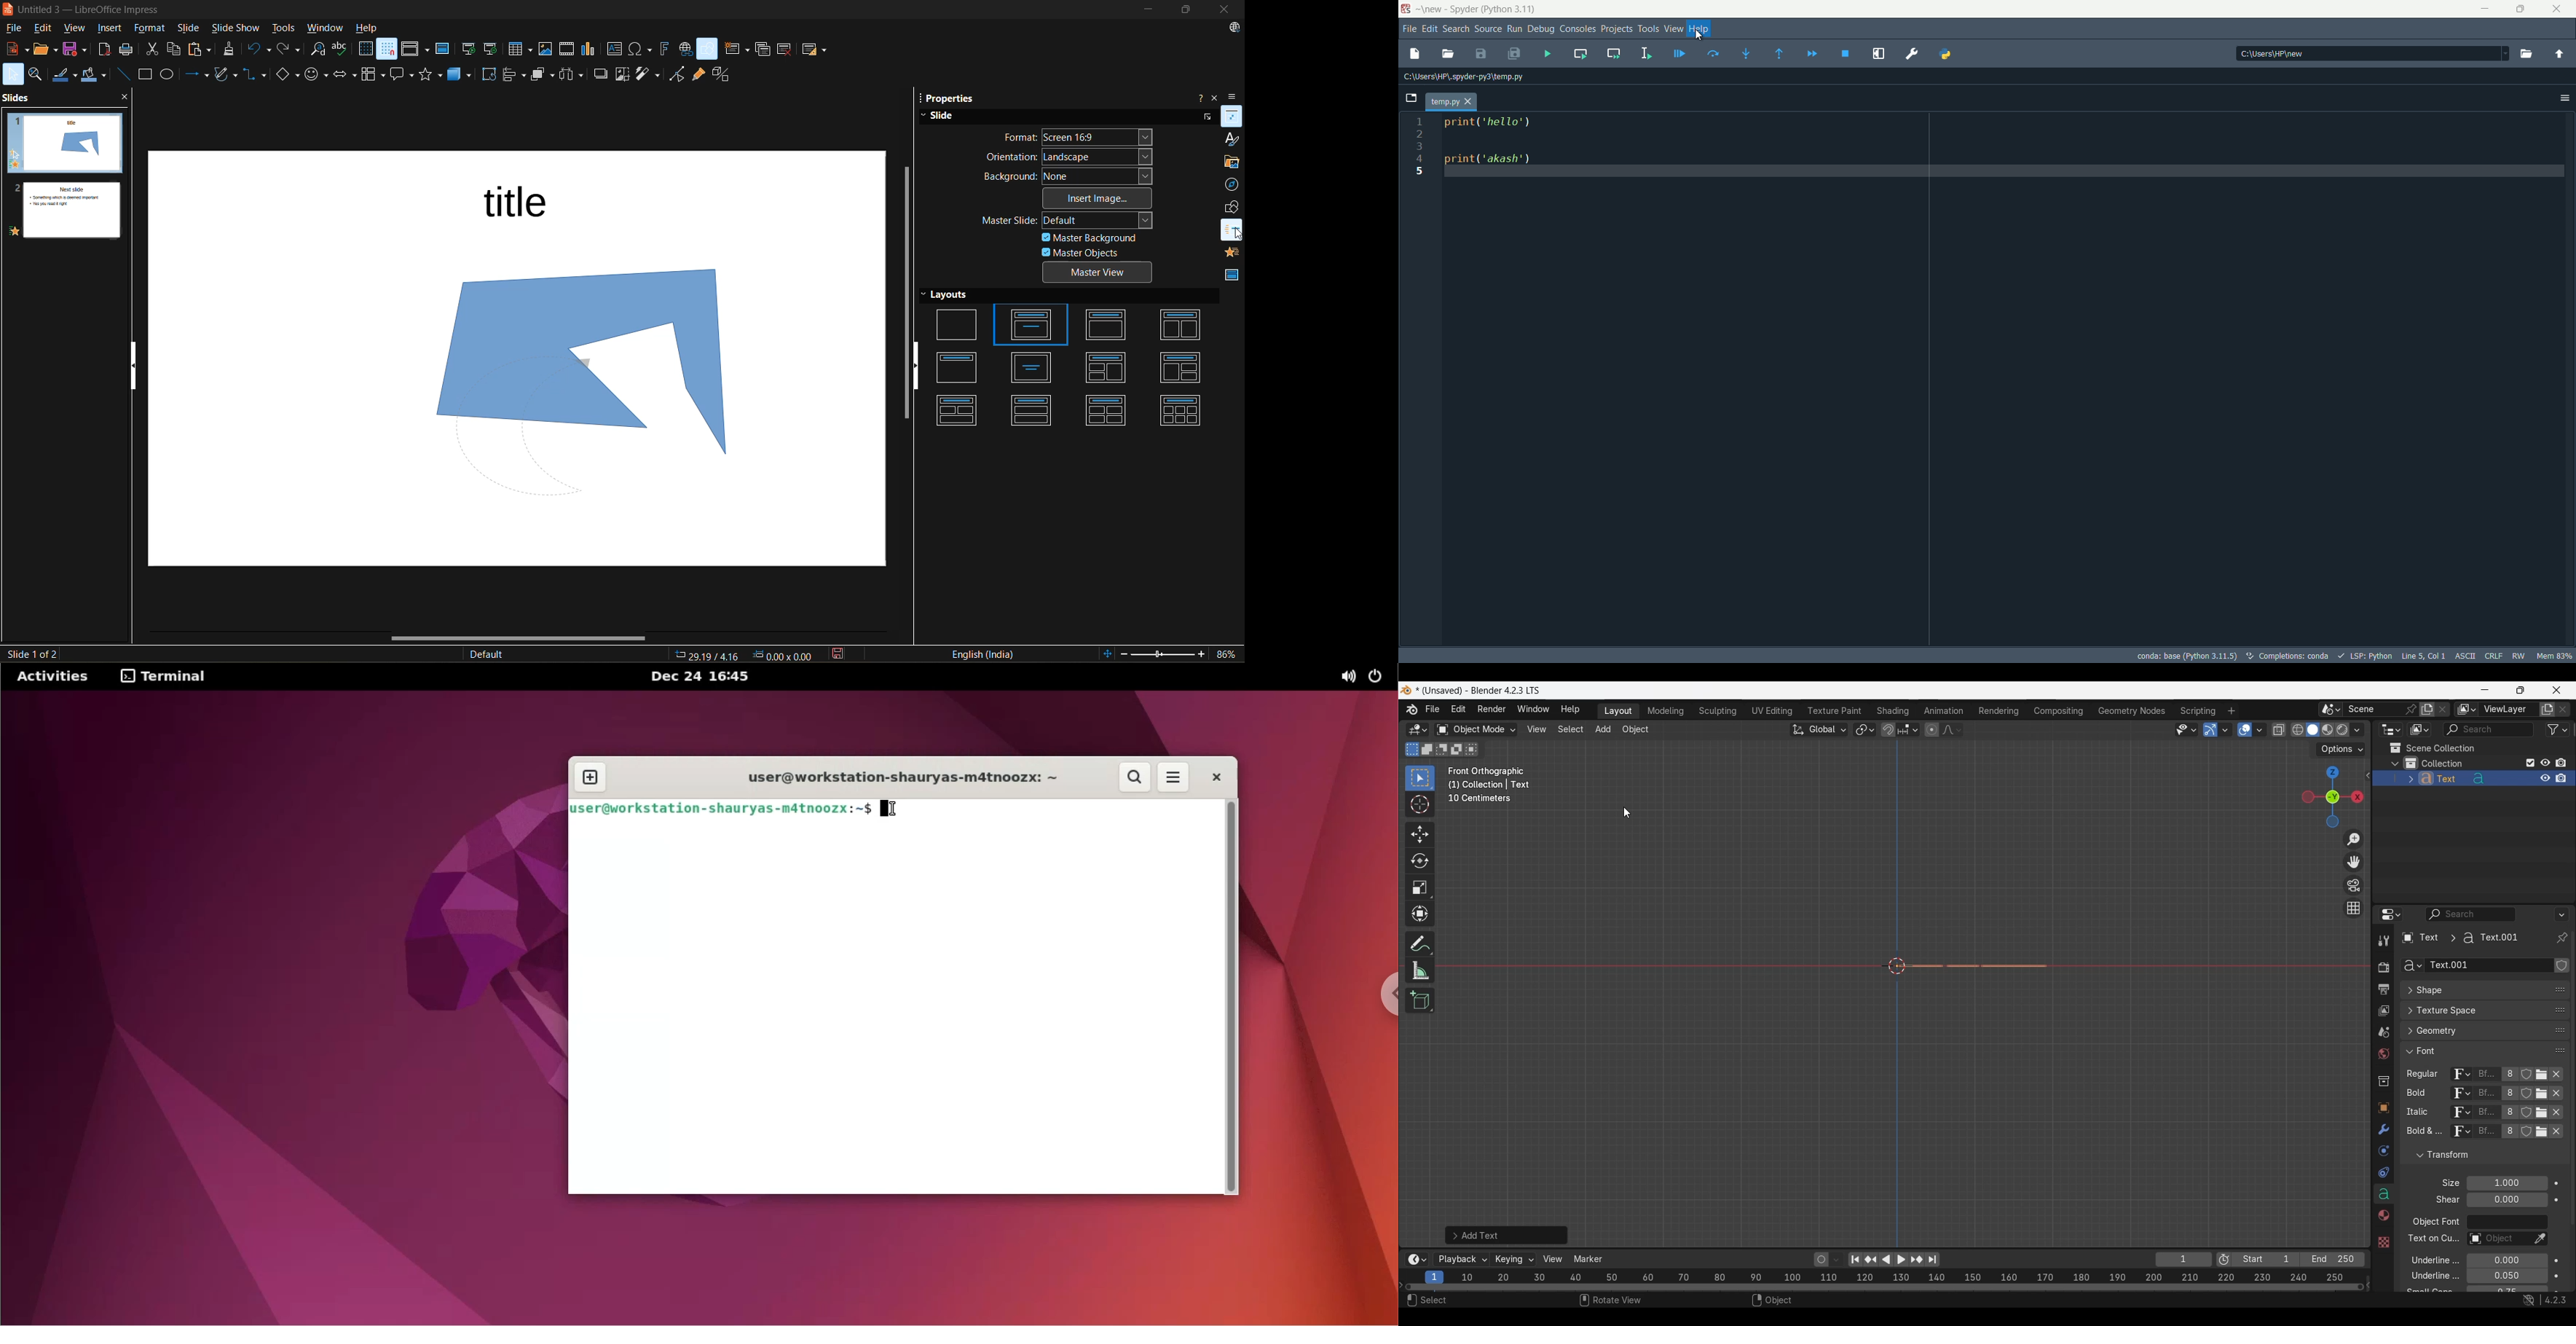  I want to click on minimize, so click(2484, 9).